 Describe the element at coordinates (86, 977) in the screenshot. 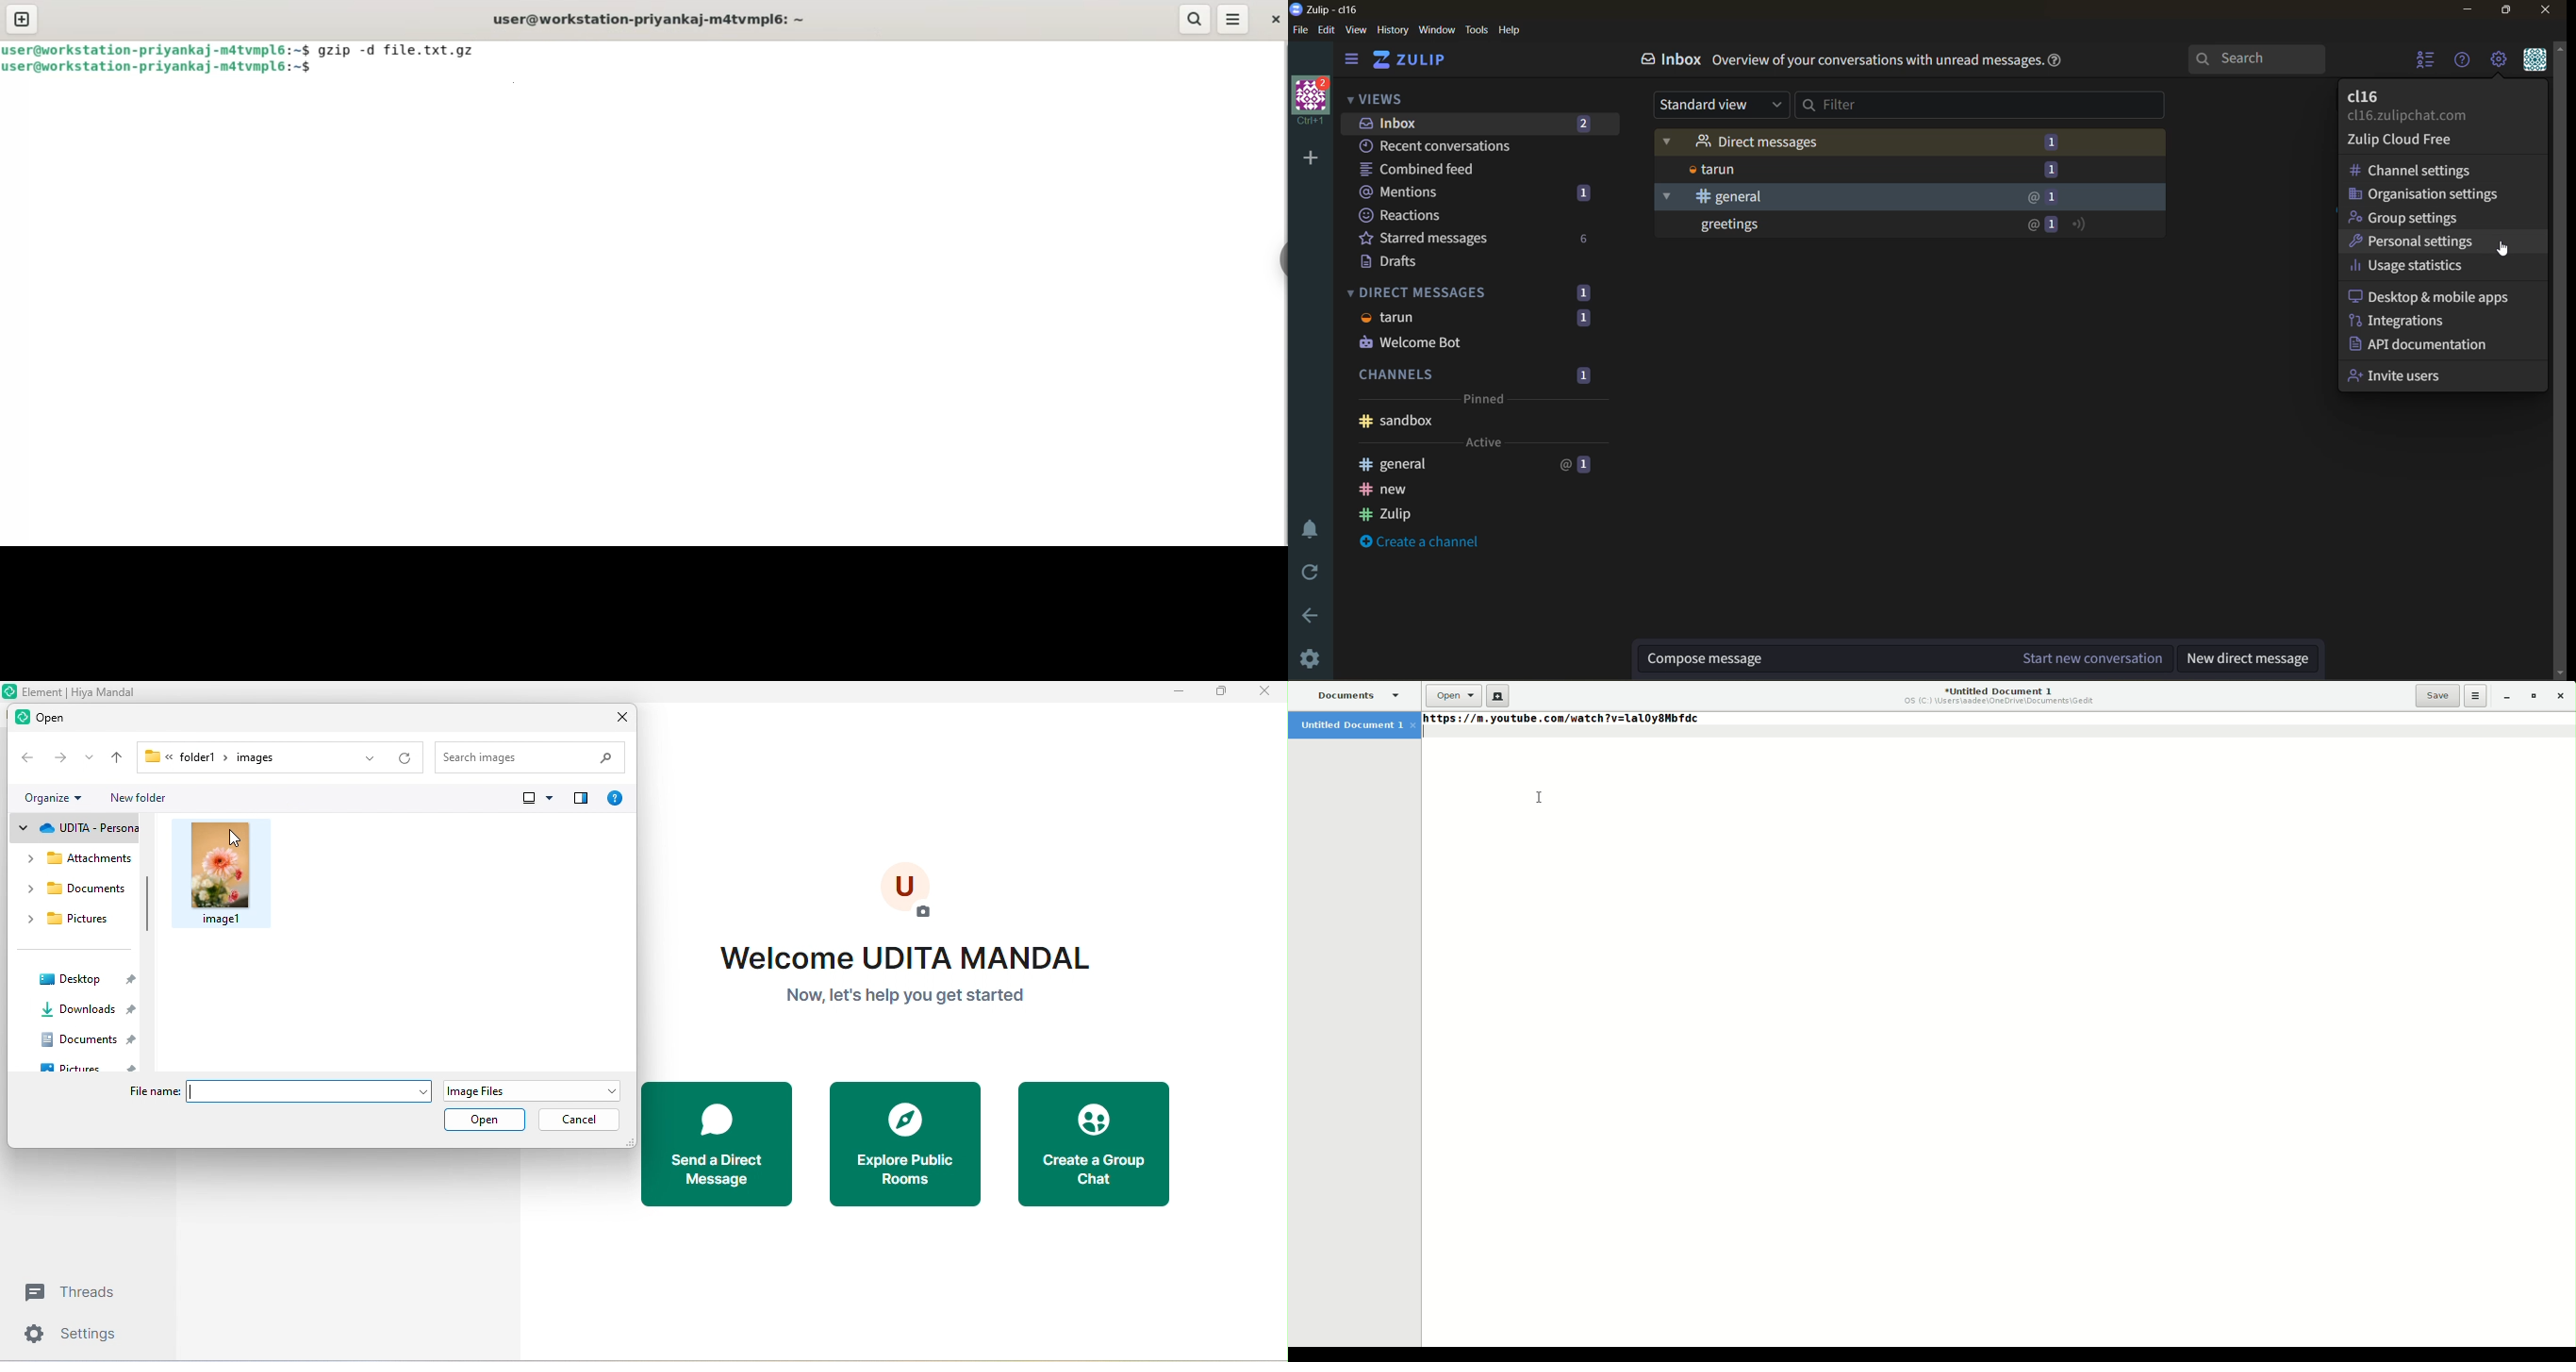

I see `desktop` at that location.